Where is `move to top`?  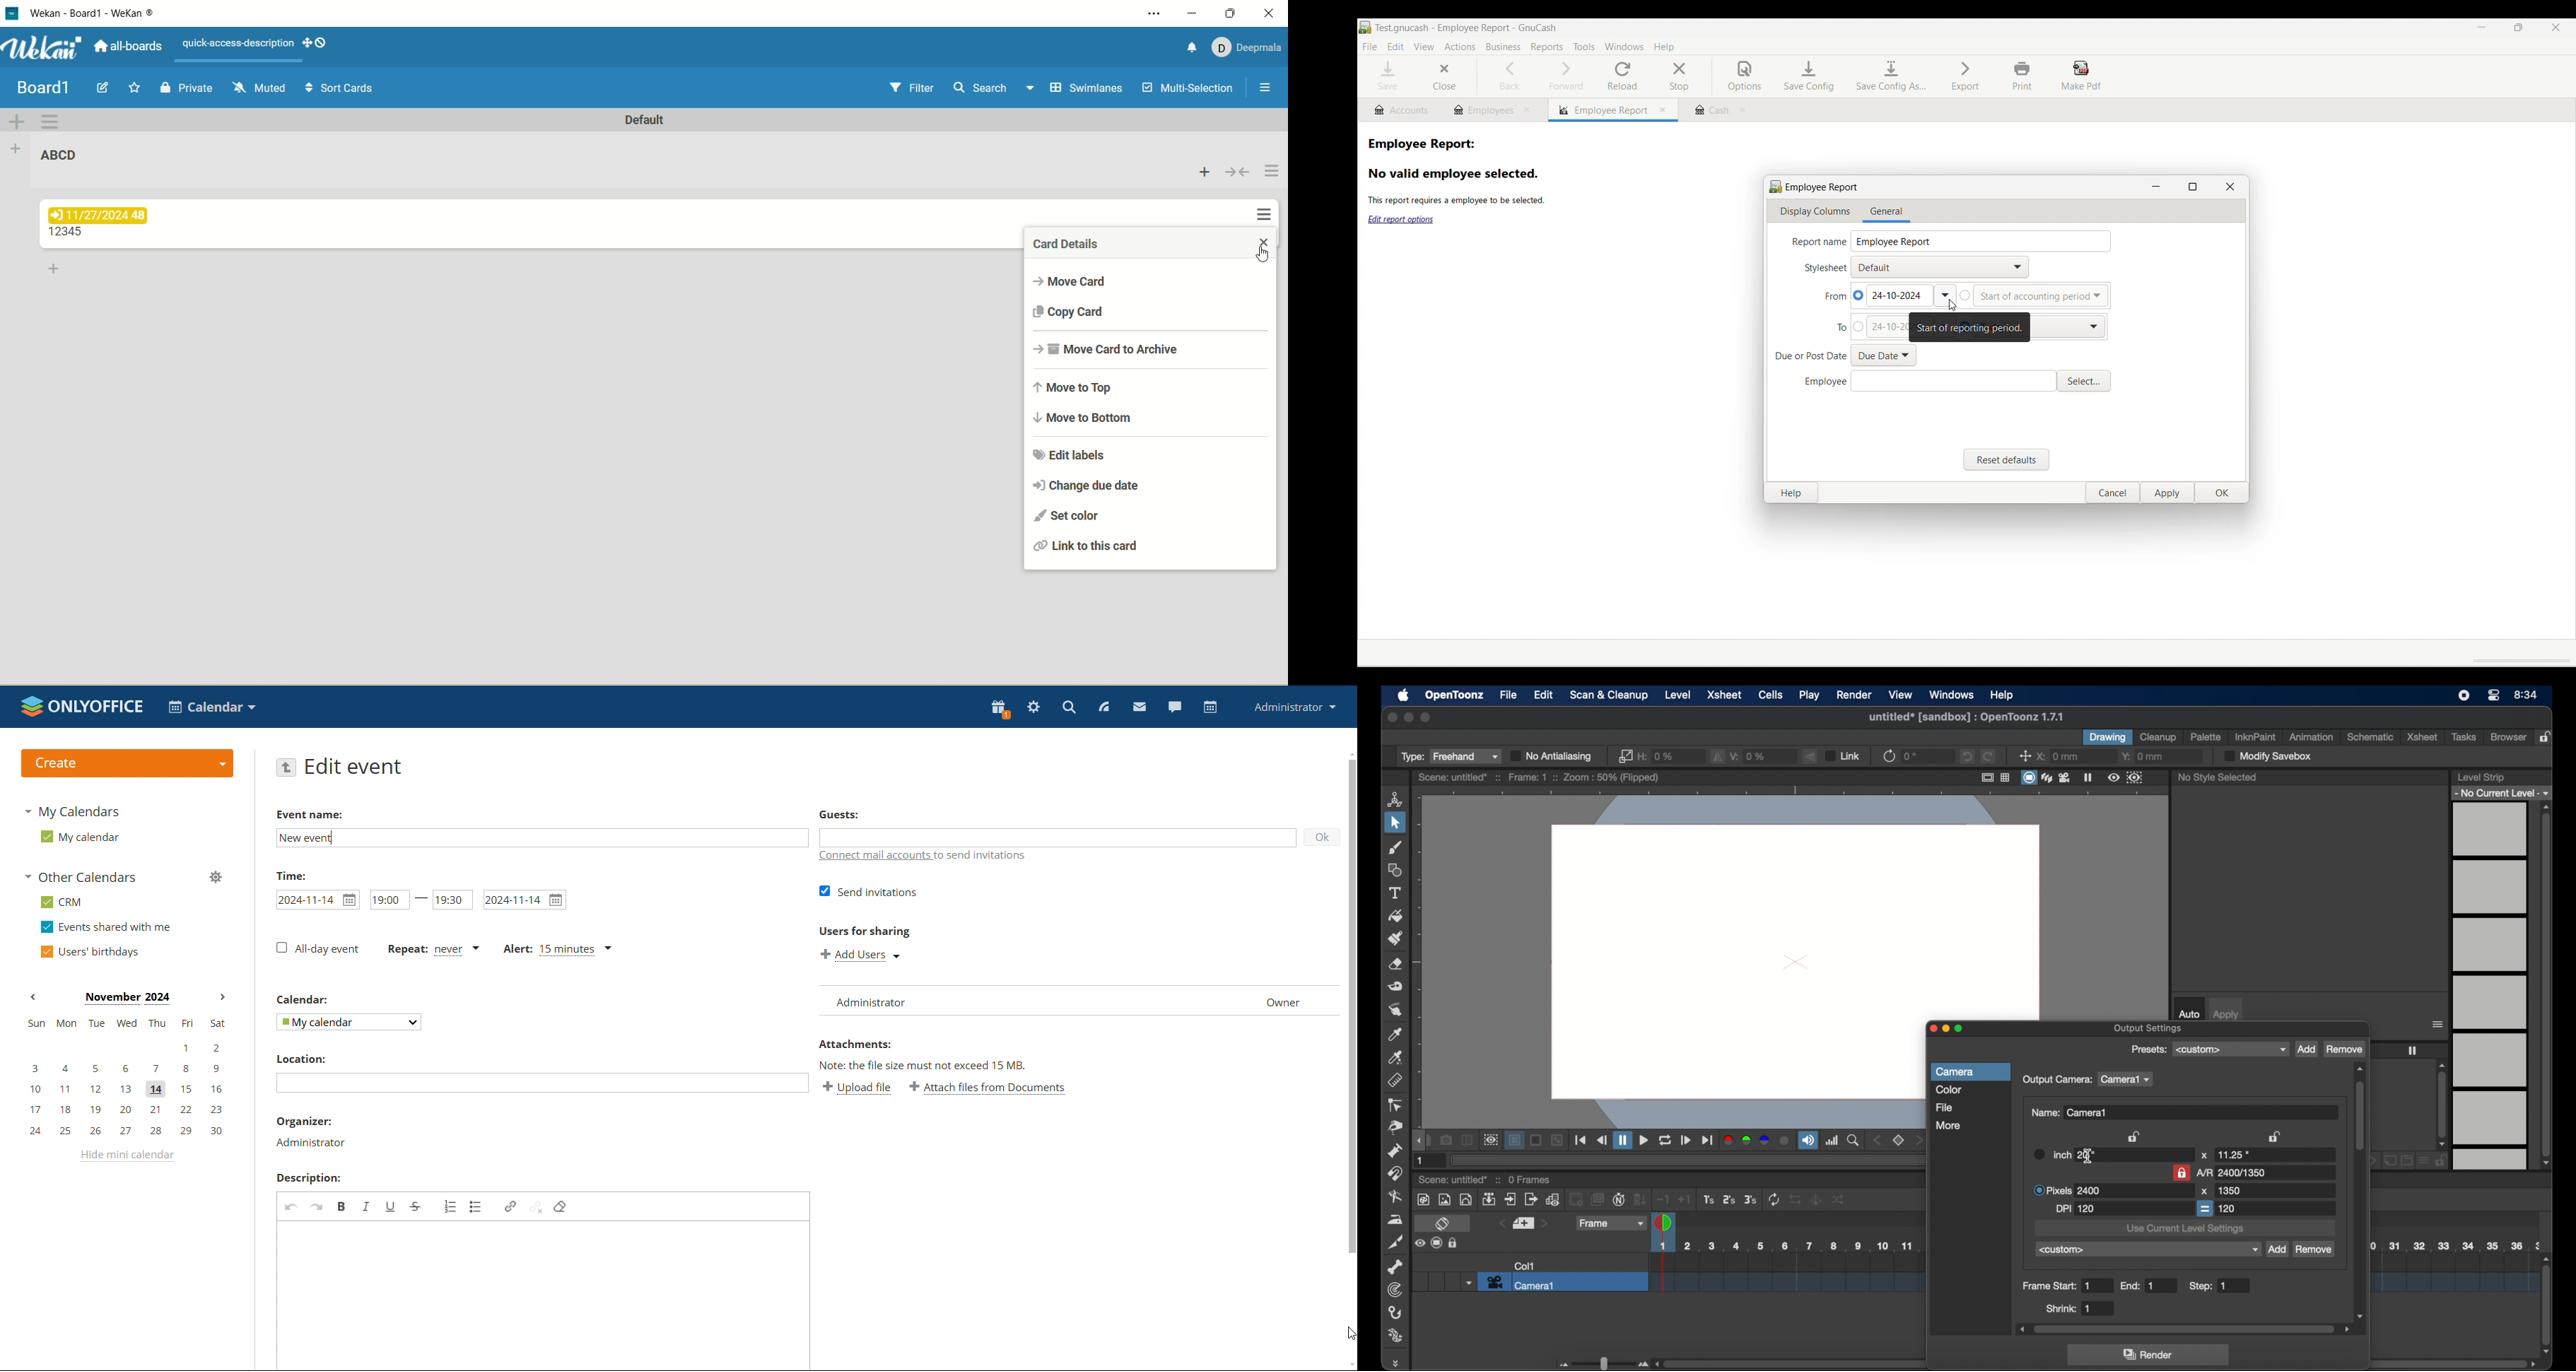
move to top is located at coordinates (1082, 385).